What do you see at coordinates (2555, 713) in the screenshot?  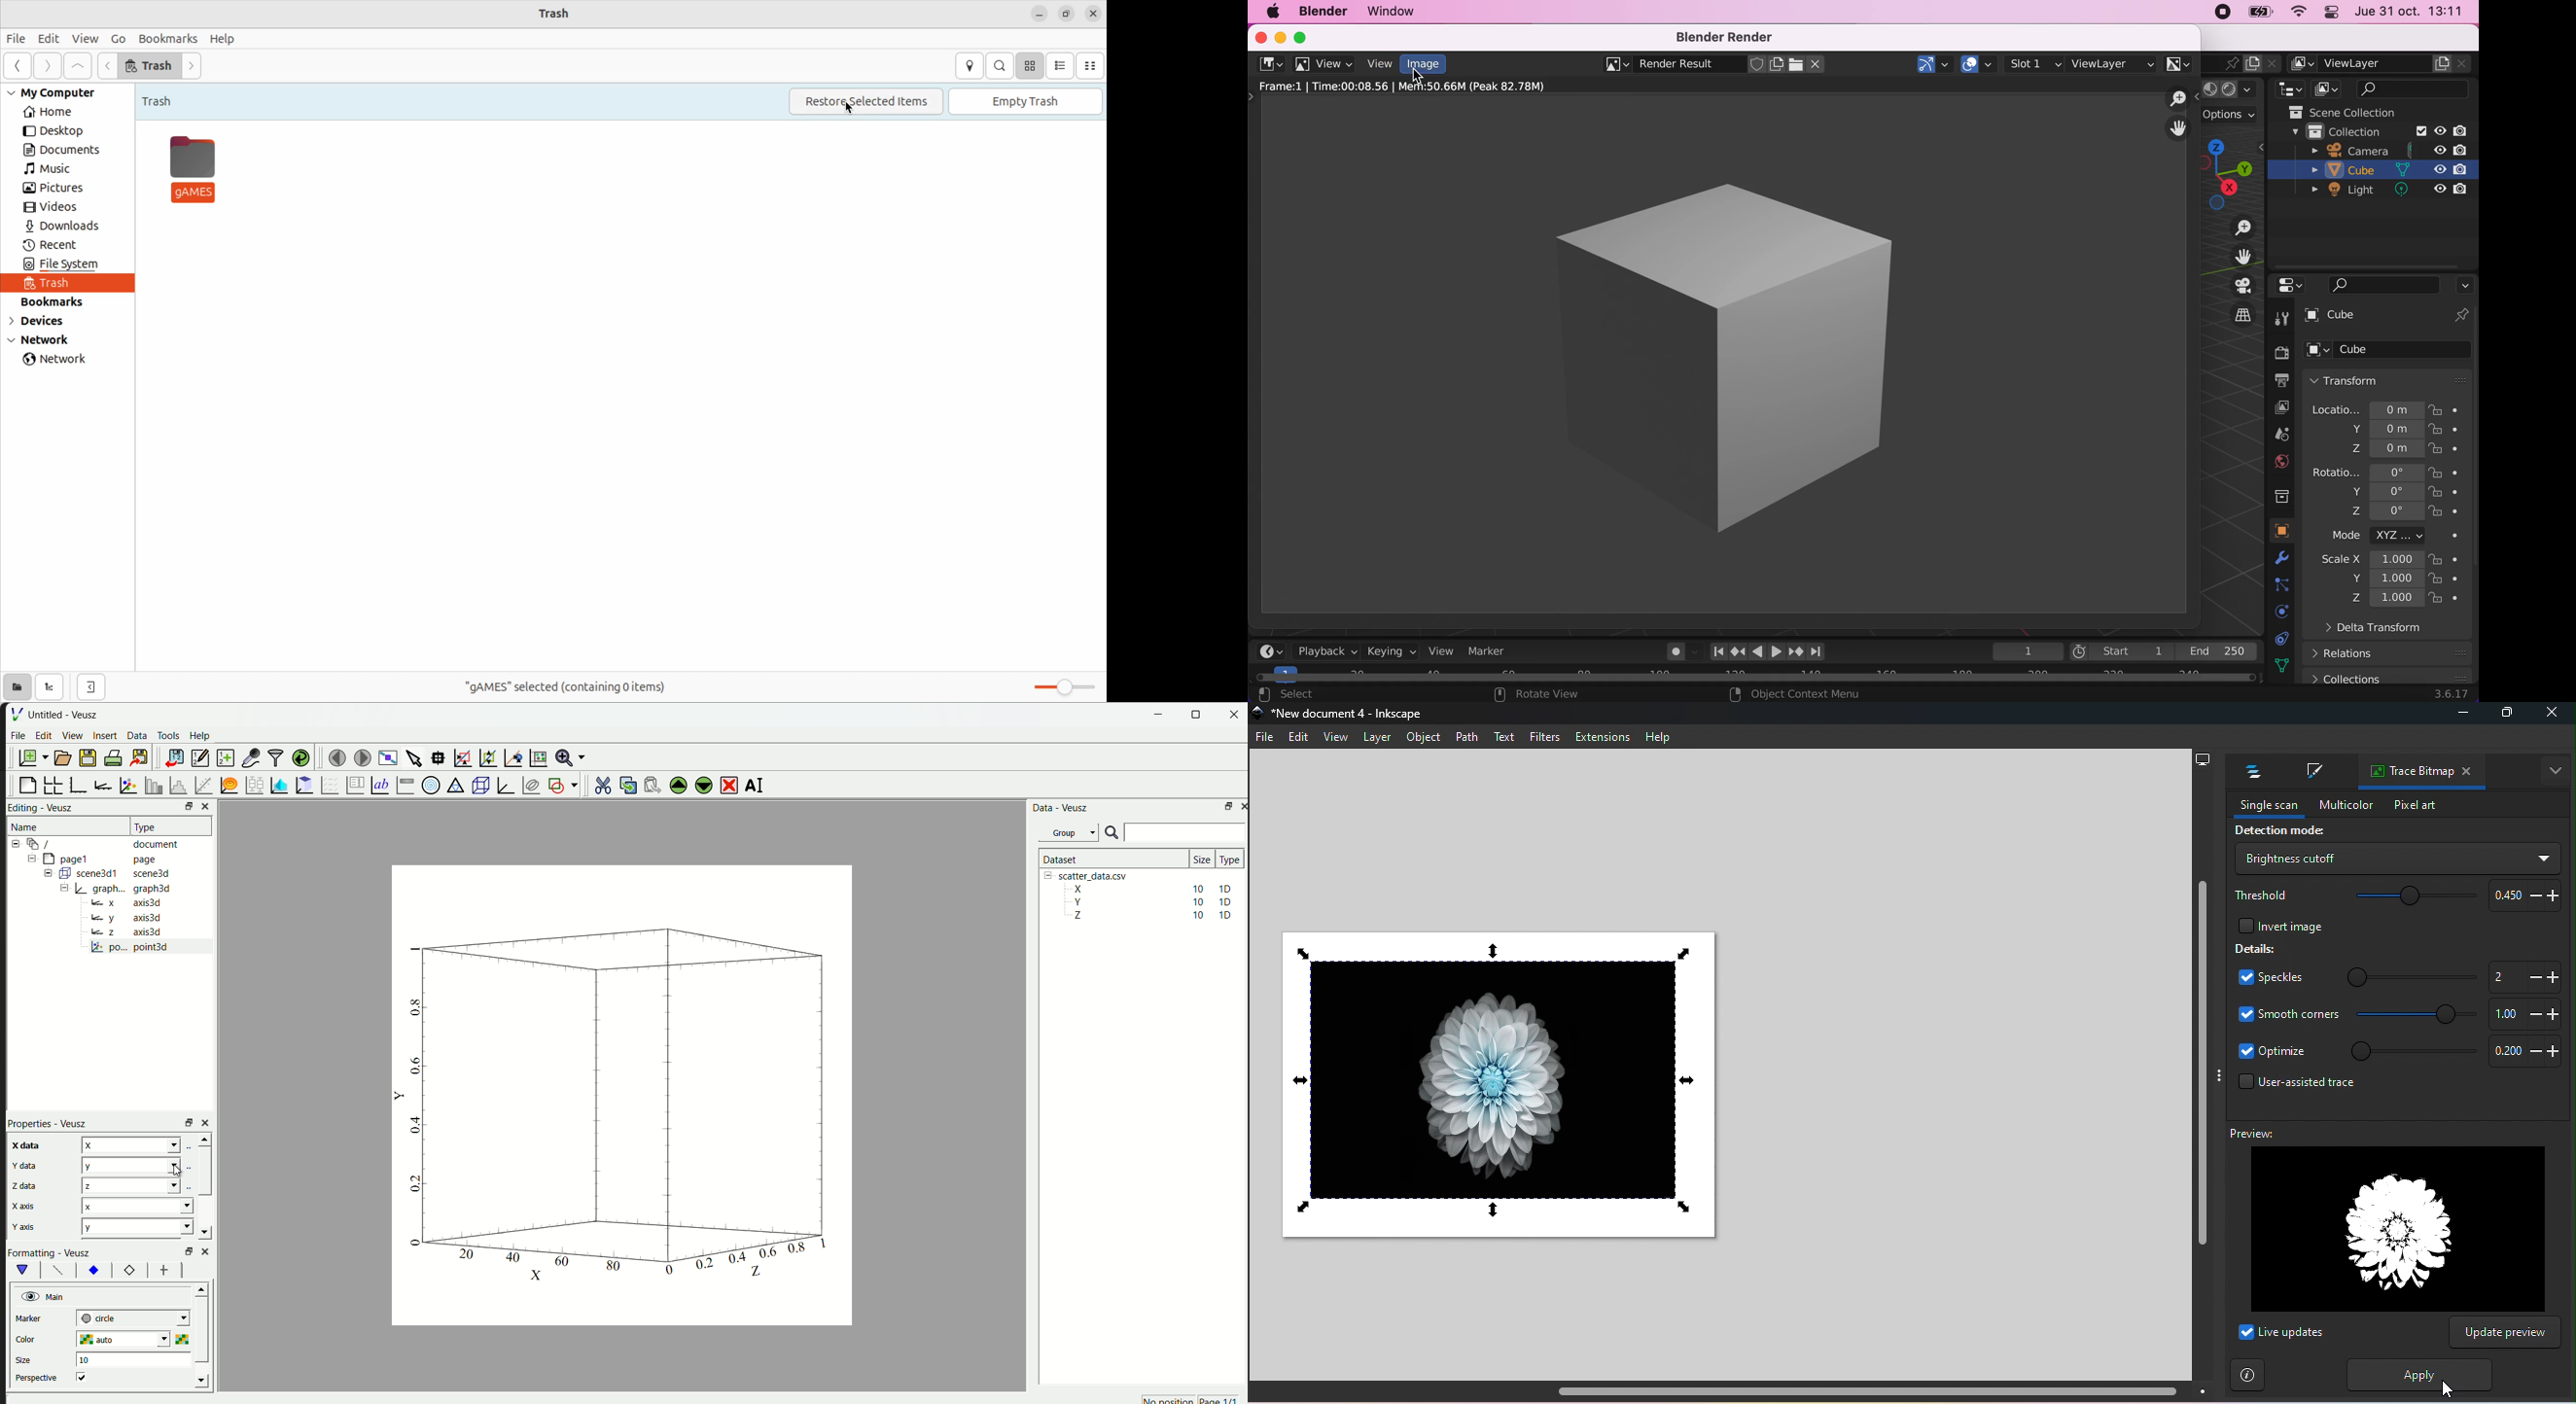 I see `Close` at bounding box center [2555, 713].